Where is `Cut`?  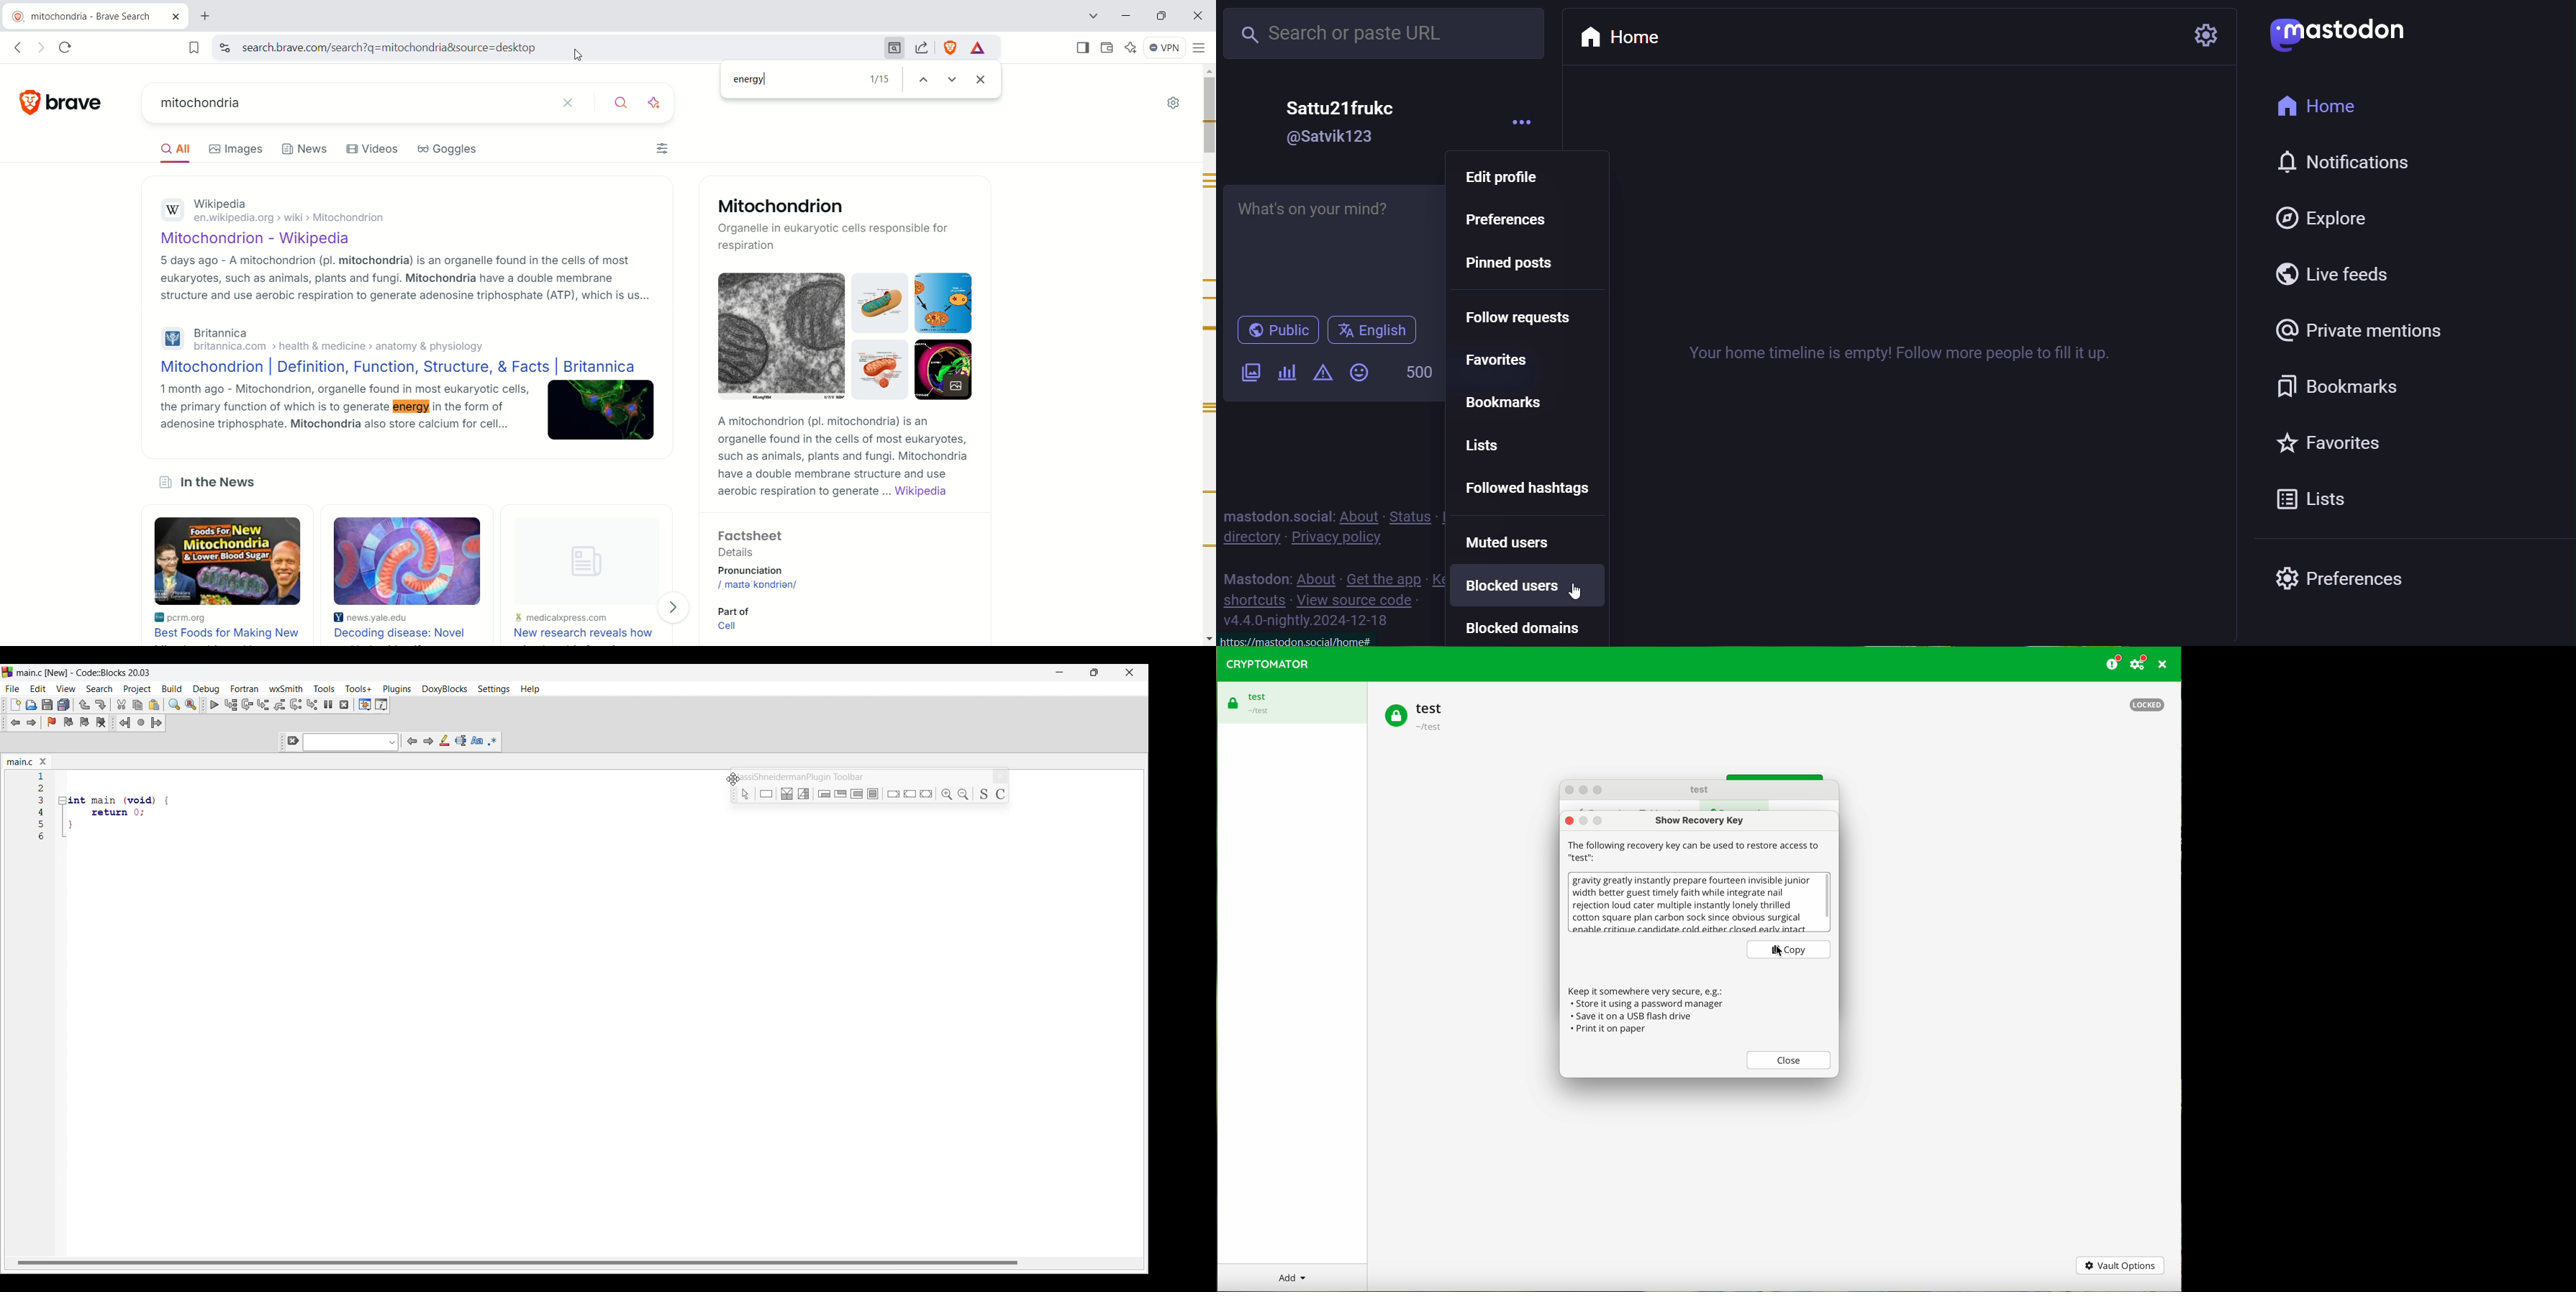
Cut is located at coordinates (121, 704).